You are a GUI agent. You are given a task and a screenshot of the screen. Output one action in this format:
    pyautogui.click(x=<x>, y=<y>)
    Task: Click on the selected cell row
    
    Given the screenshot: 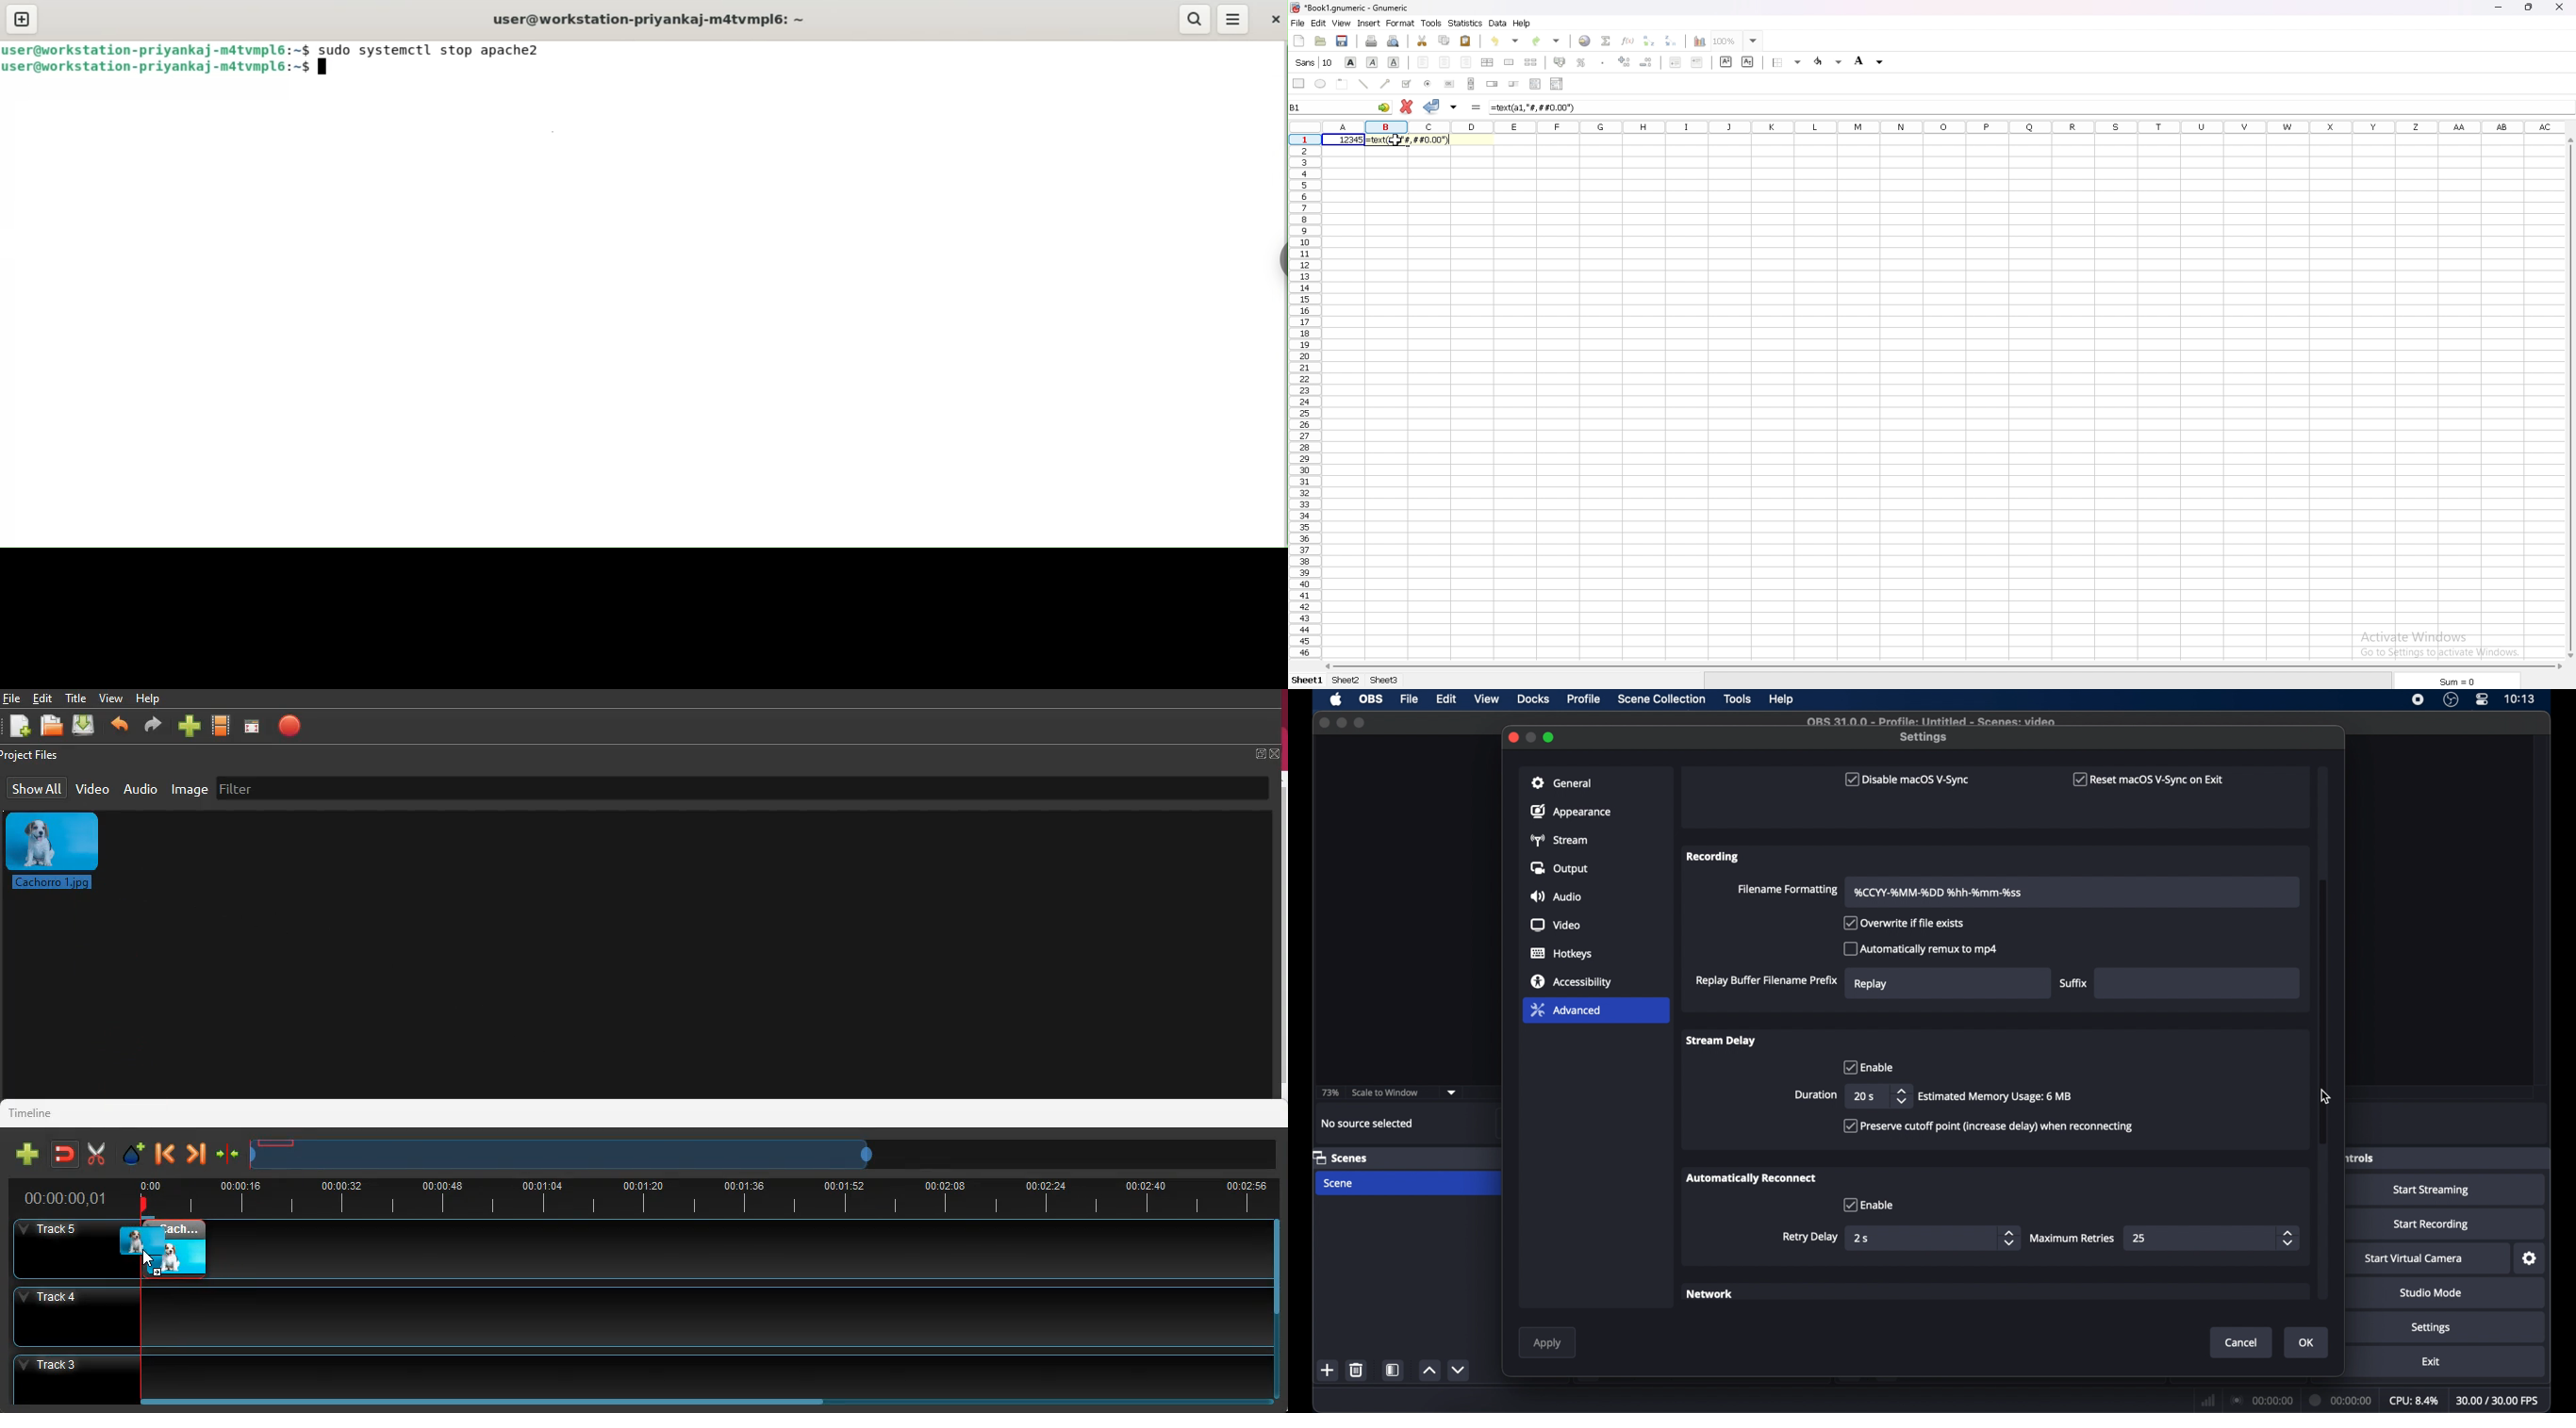 What is the action you would take?
    pyautogui.click(x=1305, y=140)
    